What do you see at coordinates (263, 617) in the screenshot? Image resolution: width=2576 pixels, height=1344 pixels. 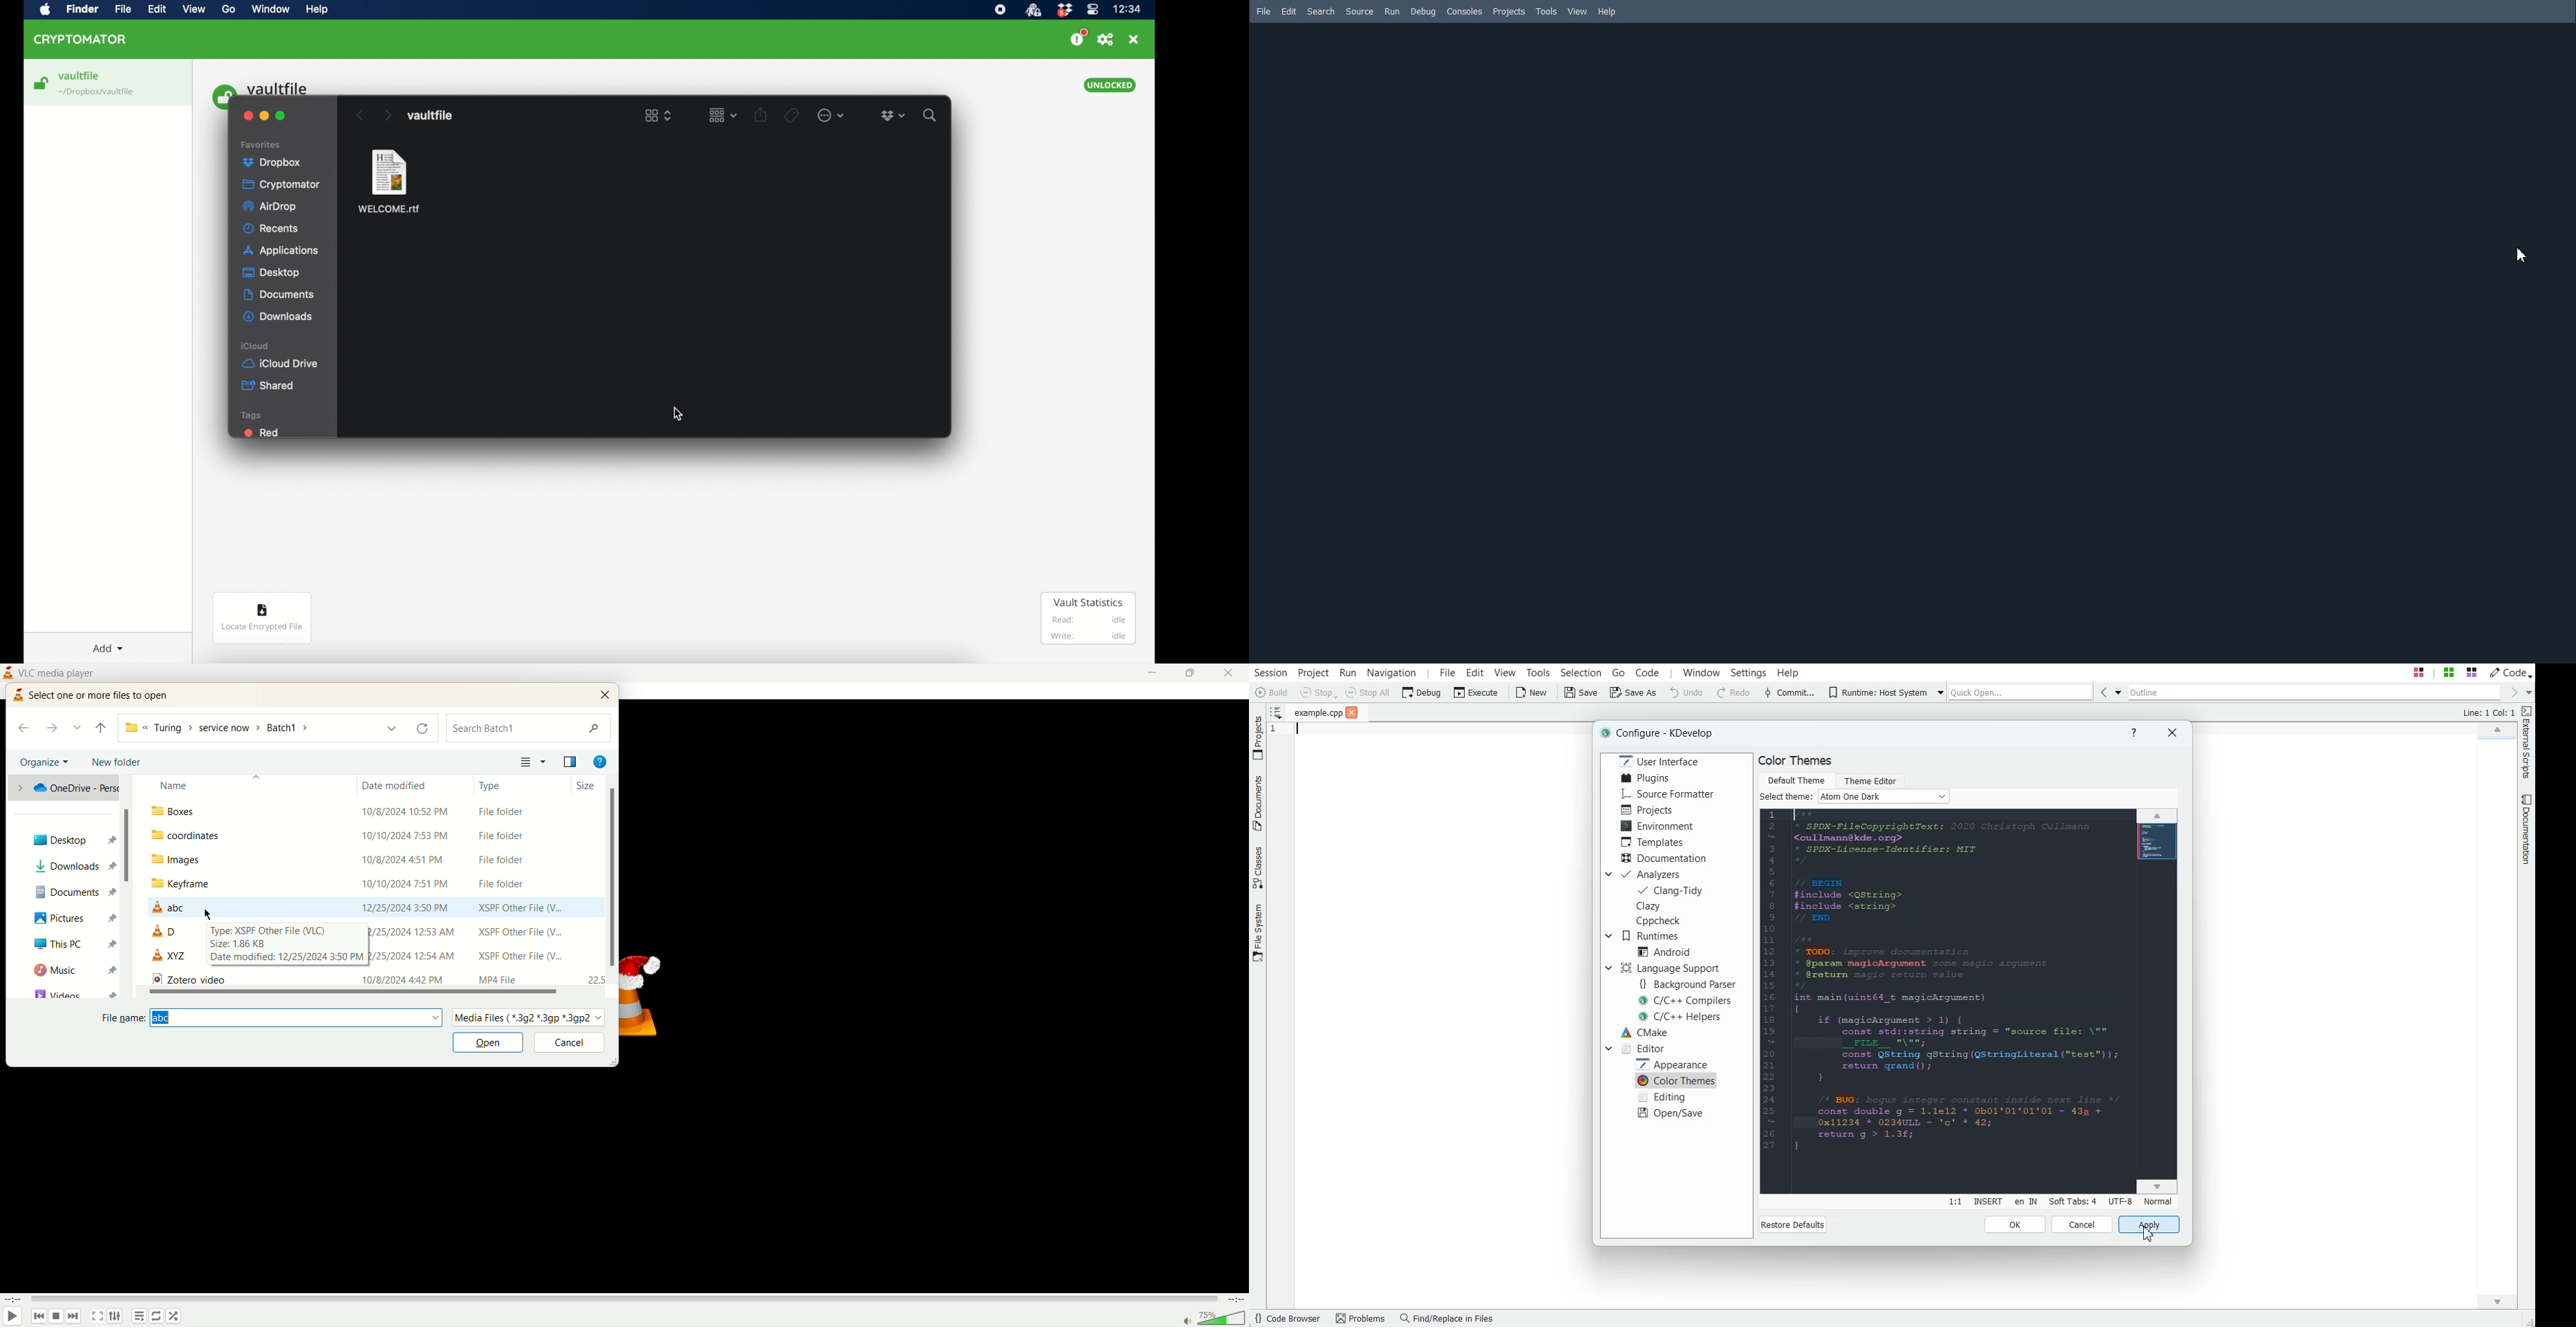 I see `locate encrypted file` at bounding box center [263, 617].